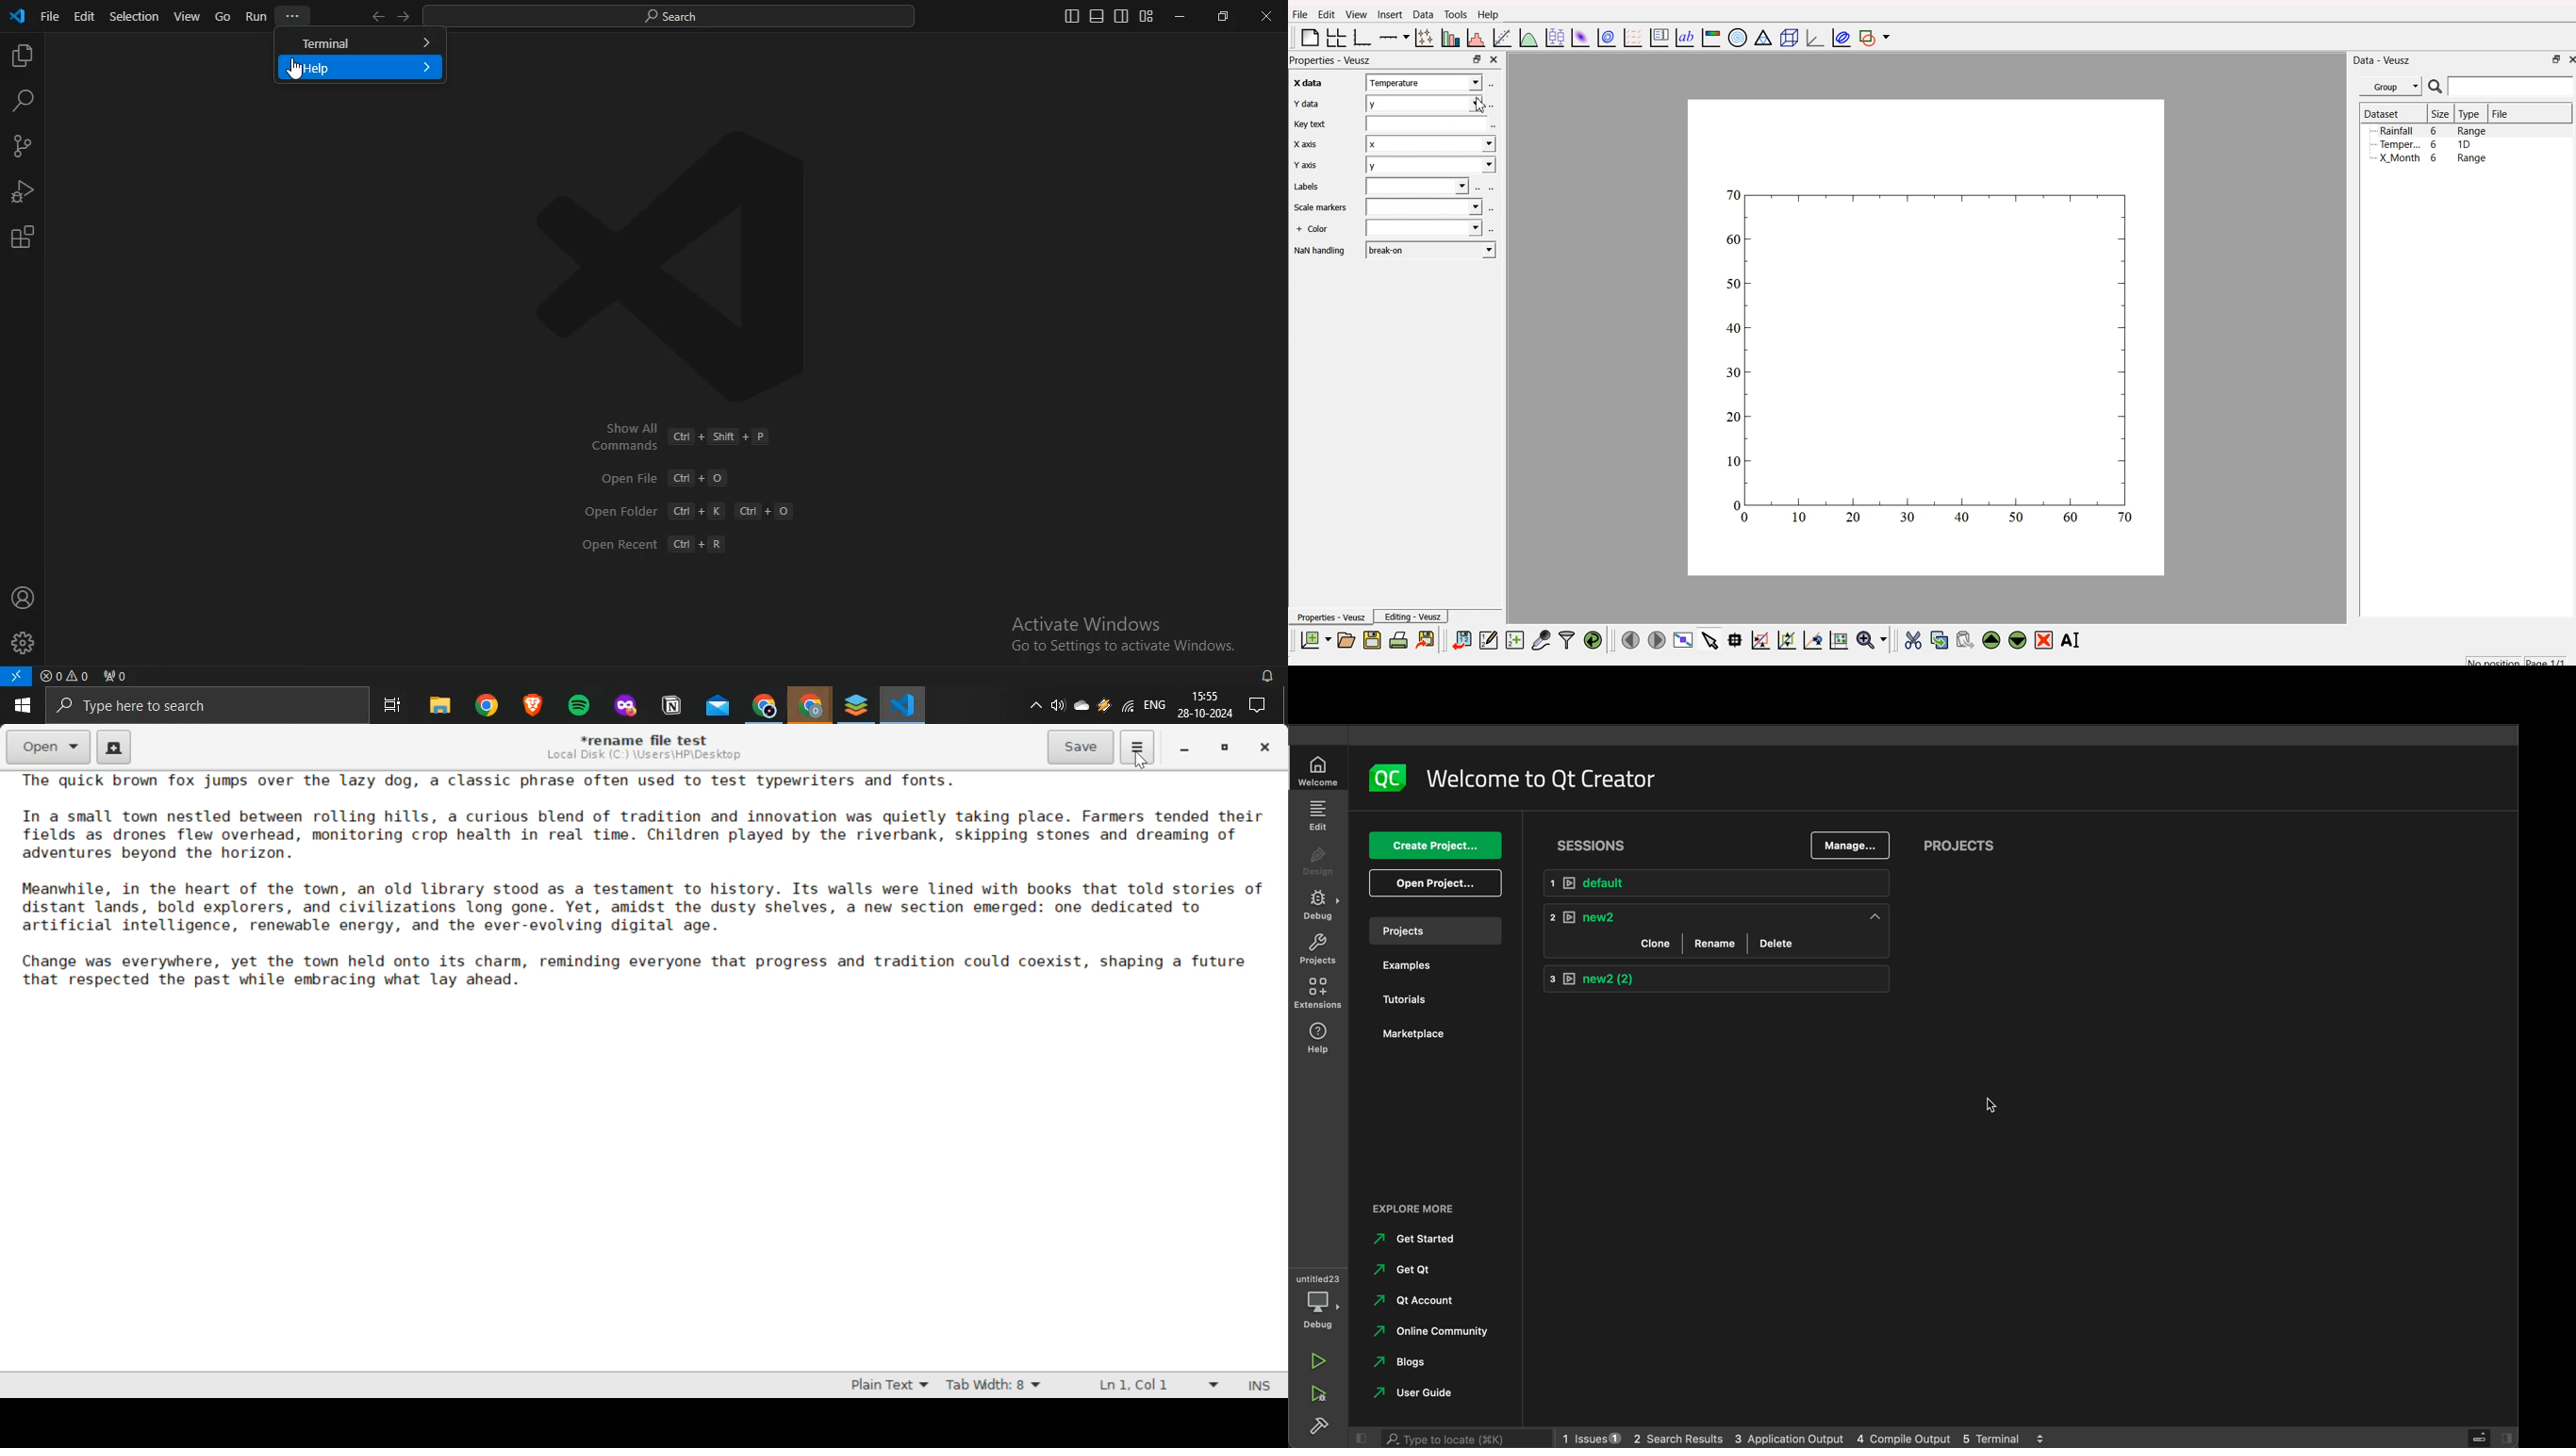 The width and height of the screenshot is (2576, 1456). Describe the element at coordinates (223, 16) in the screenshot. I see `go` at that location.